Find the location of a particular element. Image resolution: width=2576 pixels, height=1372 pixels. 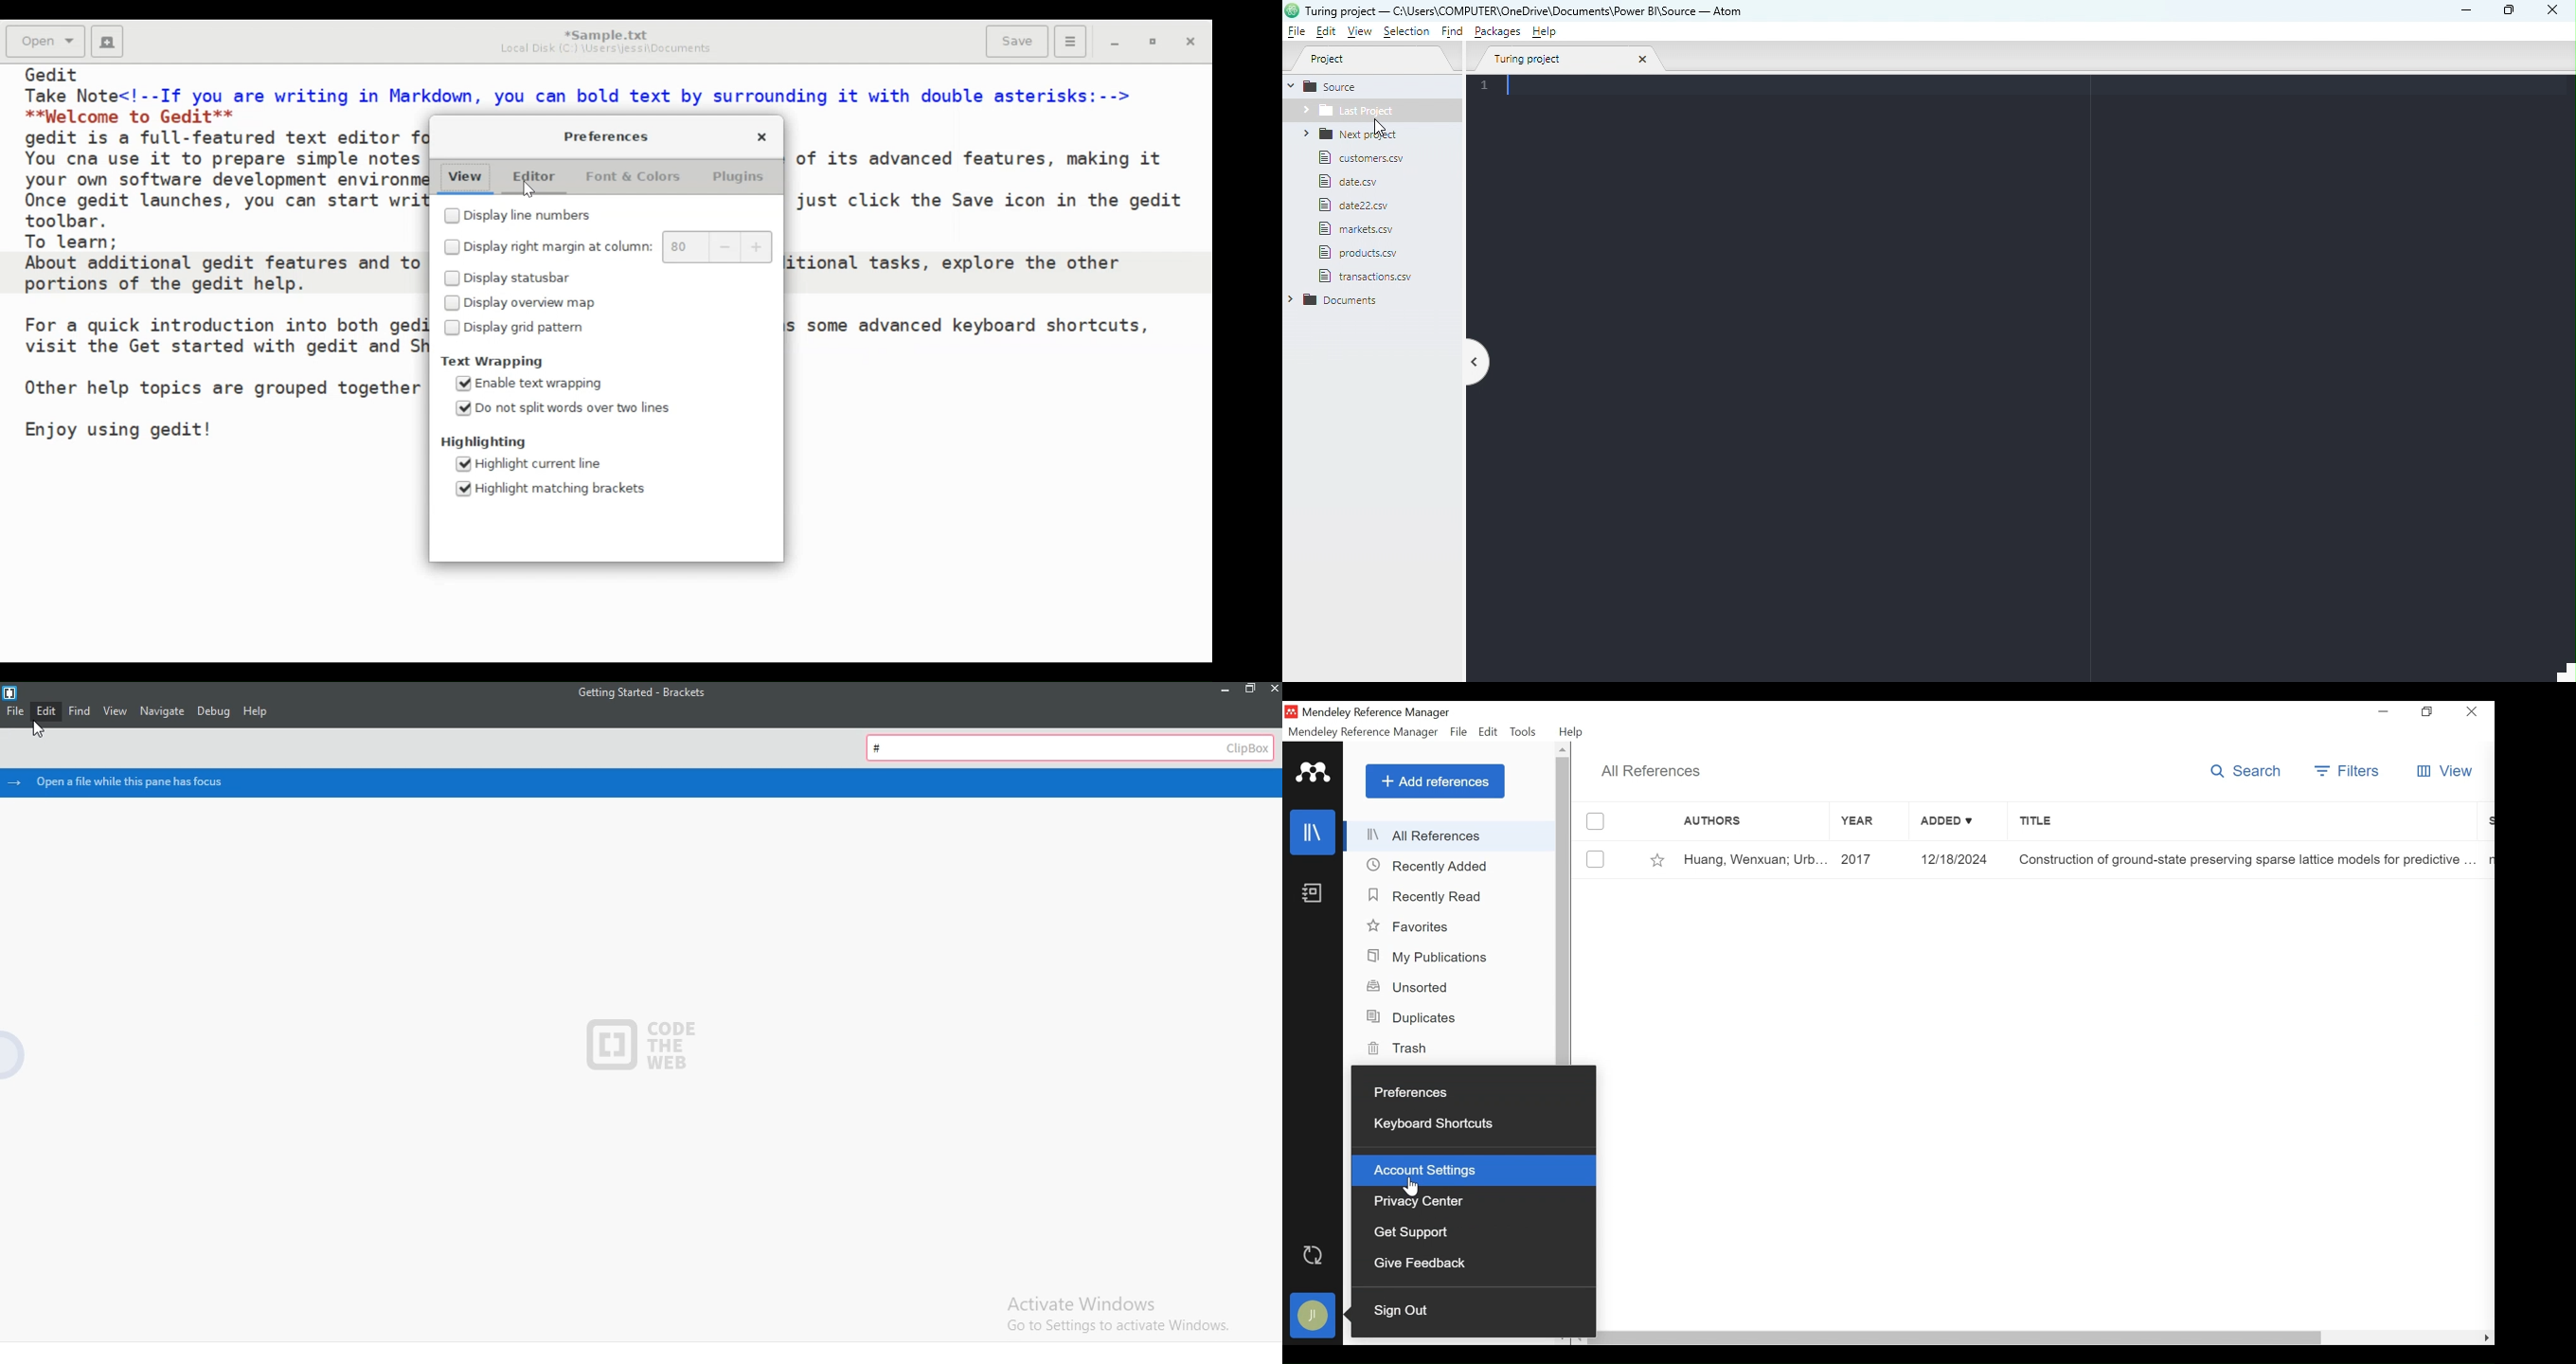

View is located at coordinates (1356, 32).